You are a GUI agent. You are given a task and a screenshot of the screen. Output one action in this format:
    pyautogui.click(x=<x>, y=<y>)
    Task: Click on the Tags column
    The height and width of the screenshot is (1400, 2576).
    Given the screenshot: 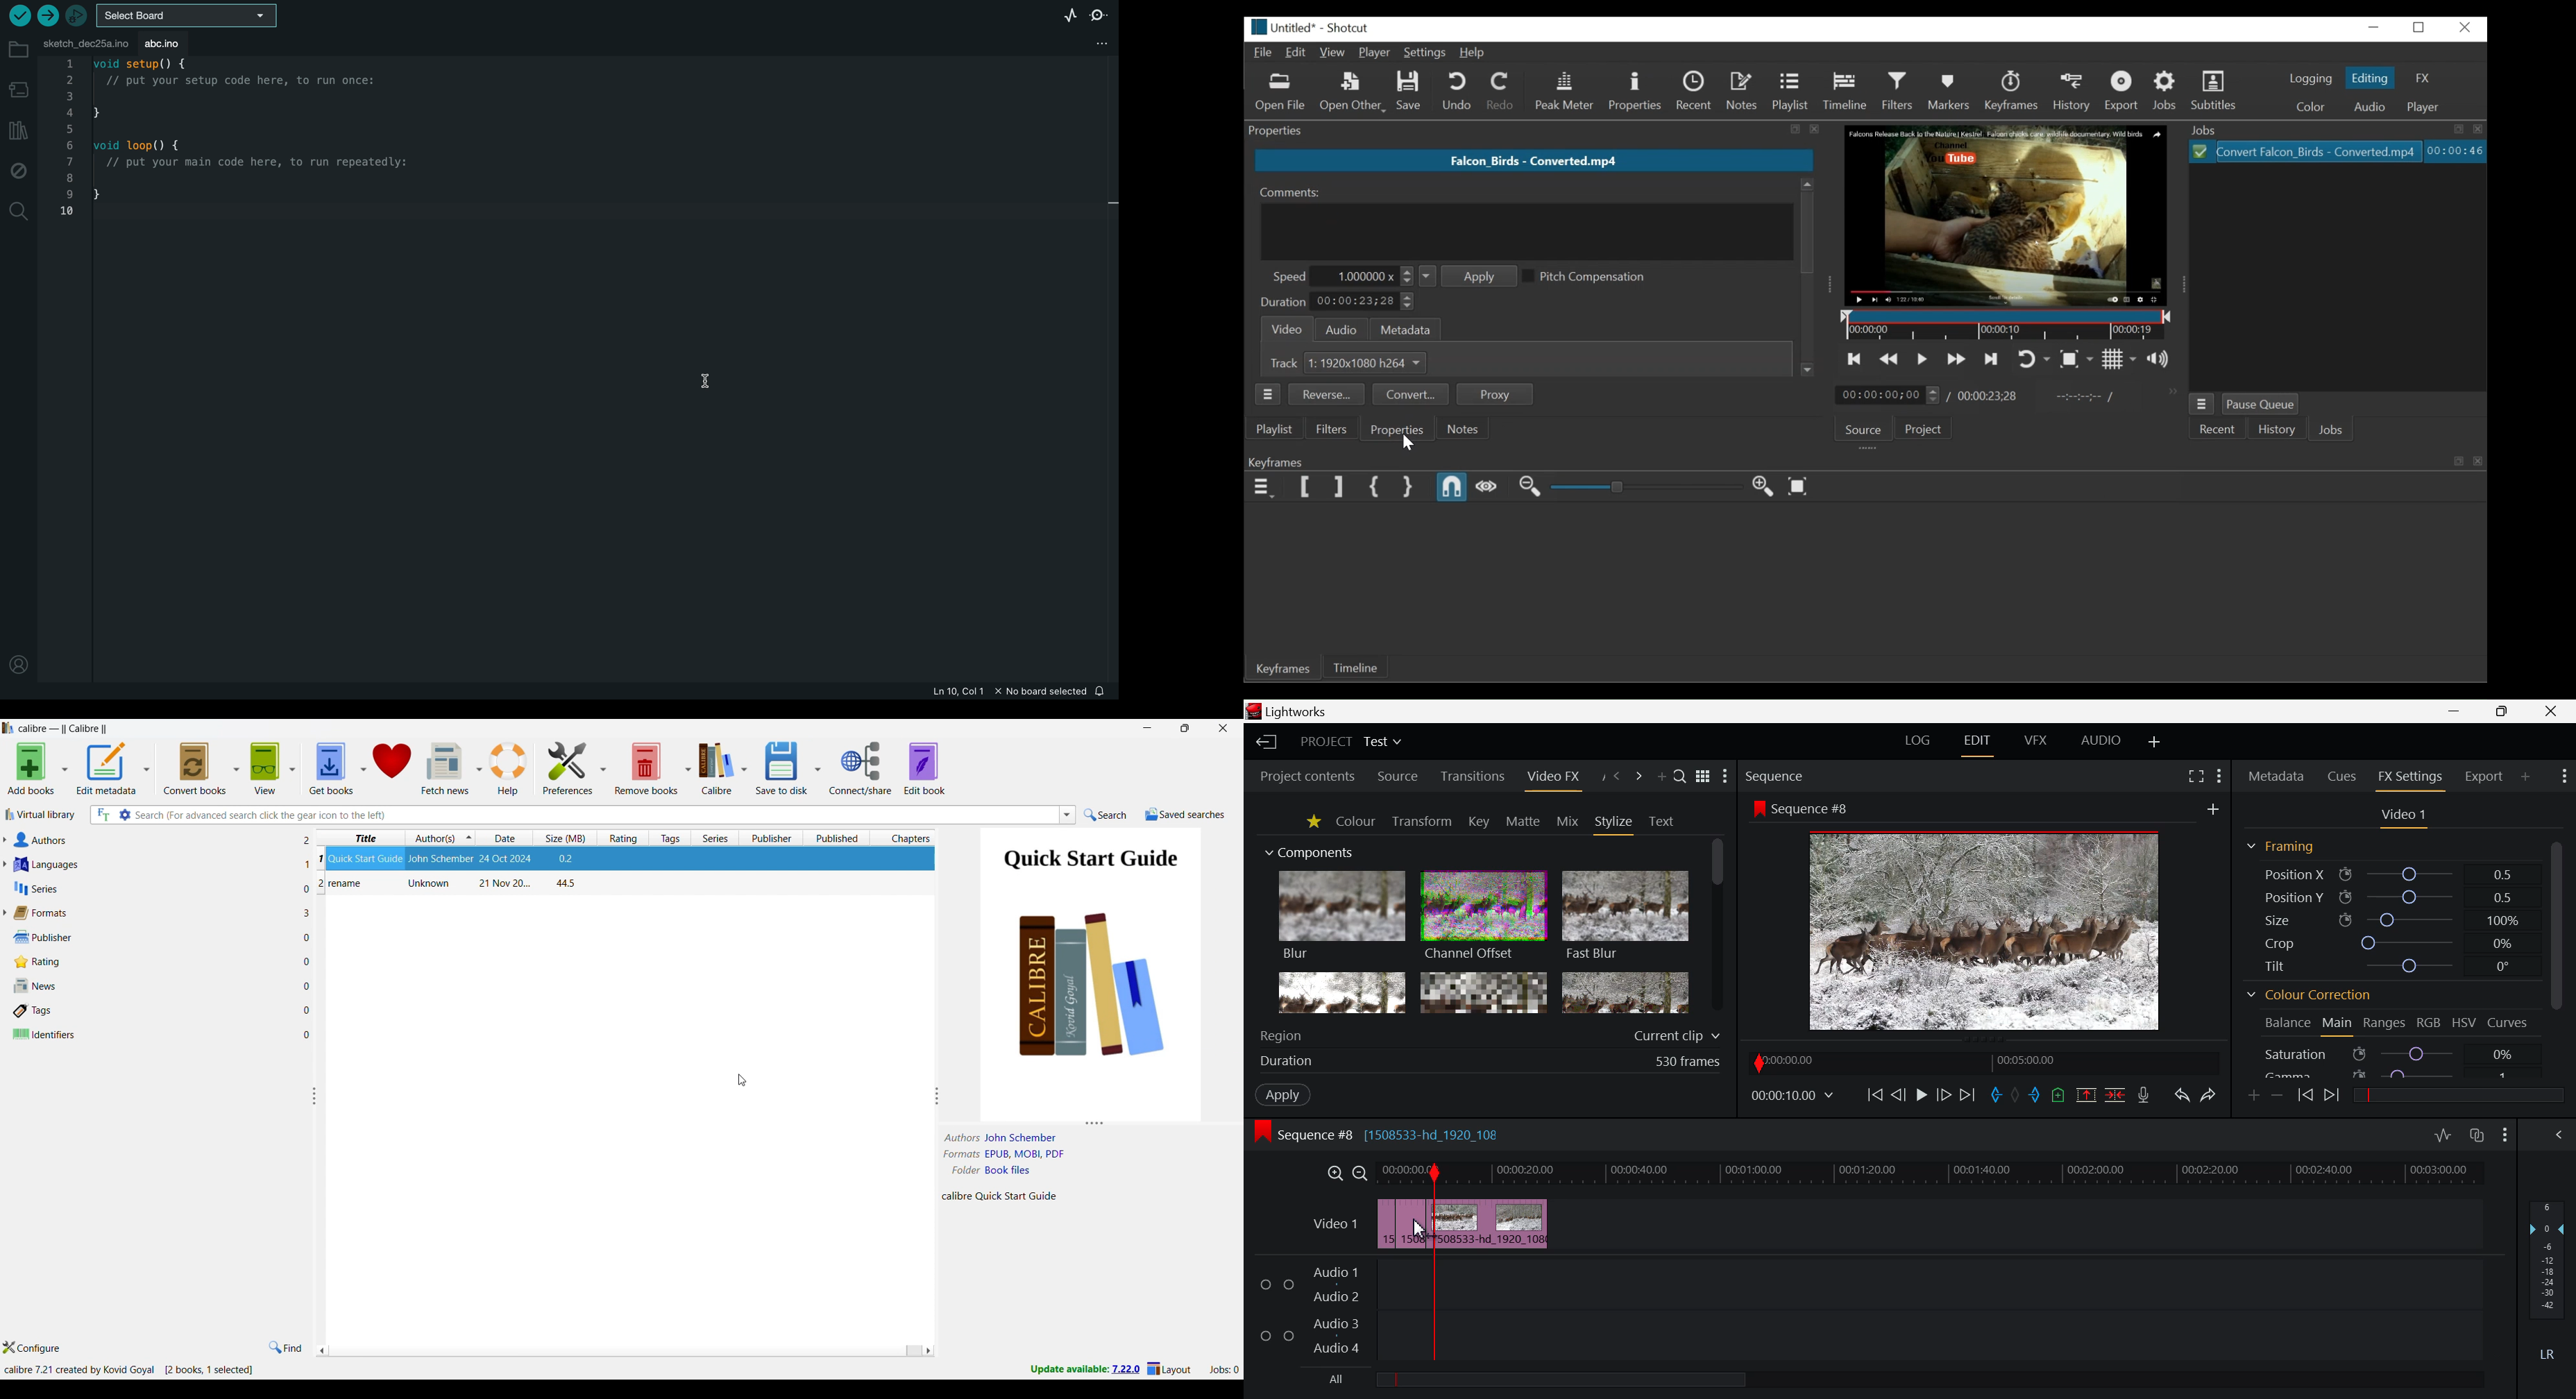 What is the action you would take?
    pyautogui.click(x=670, y=837)
    